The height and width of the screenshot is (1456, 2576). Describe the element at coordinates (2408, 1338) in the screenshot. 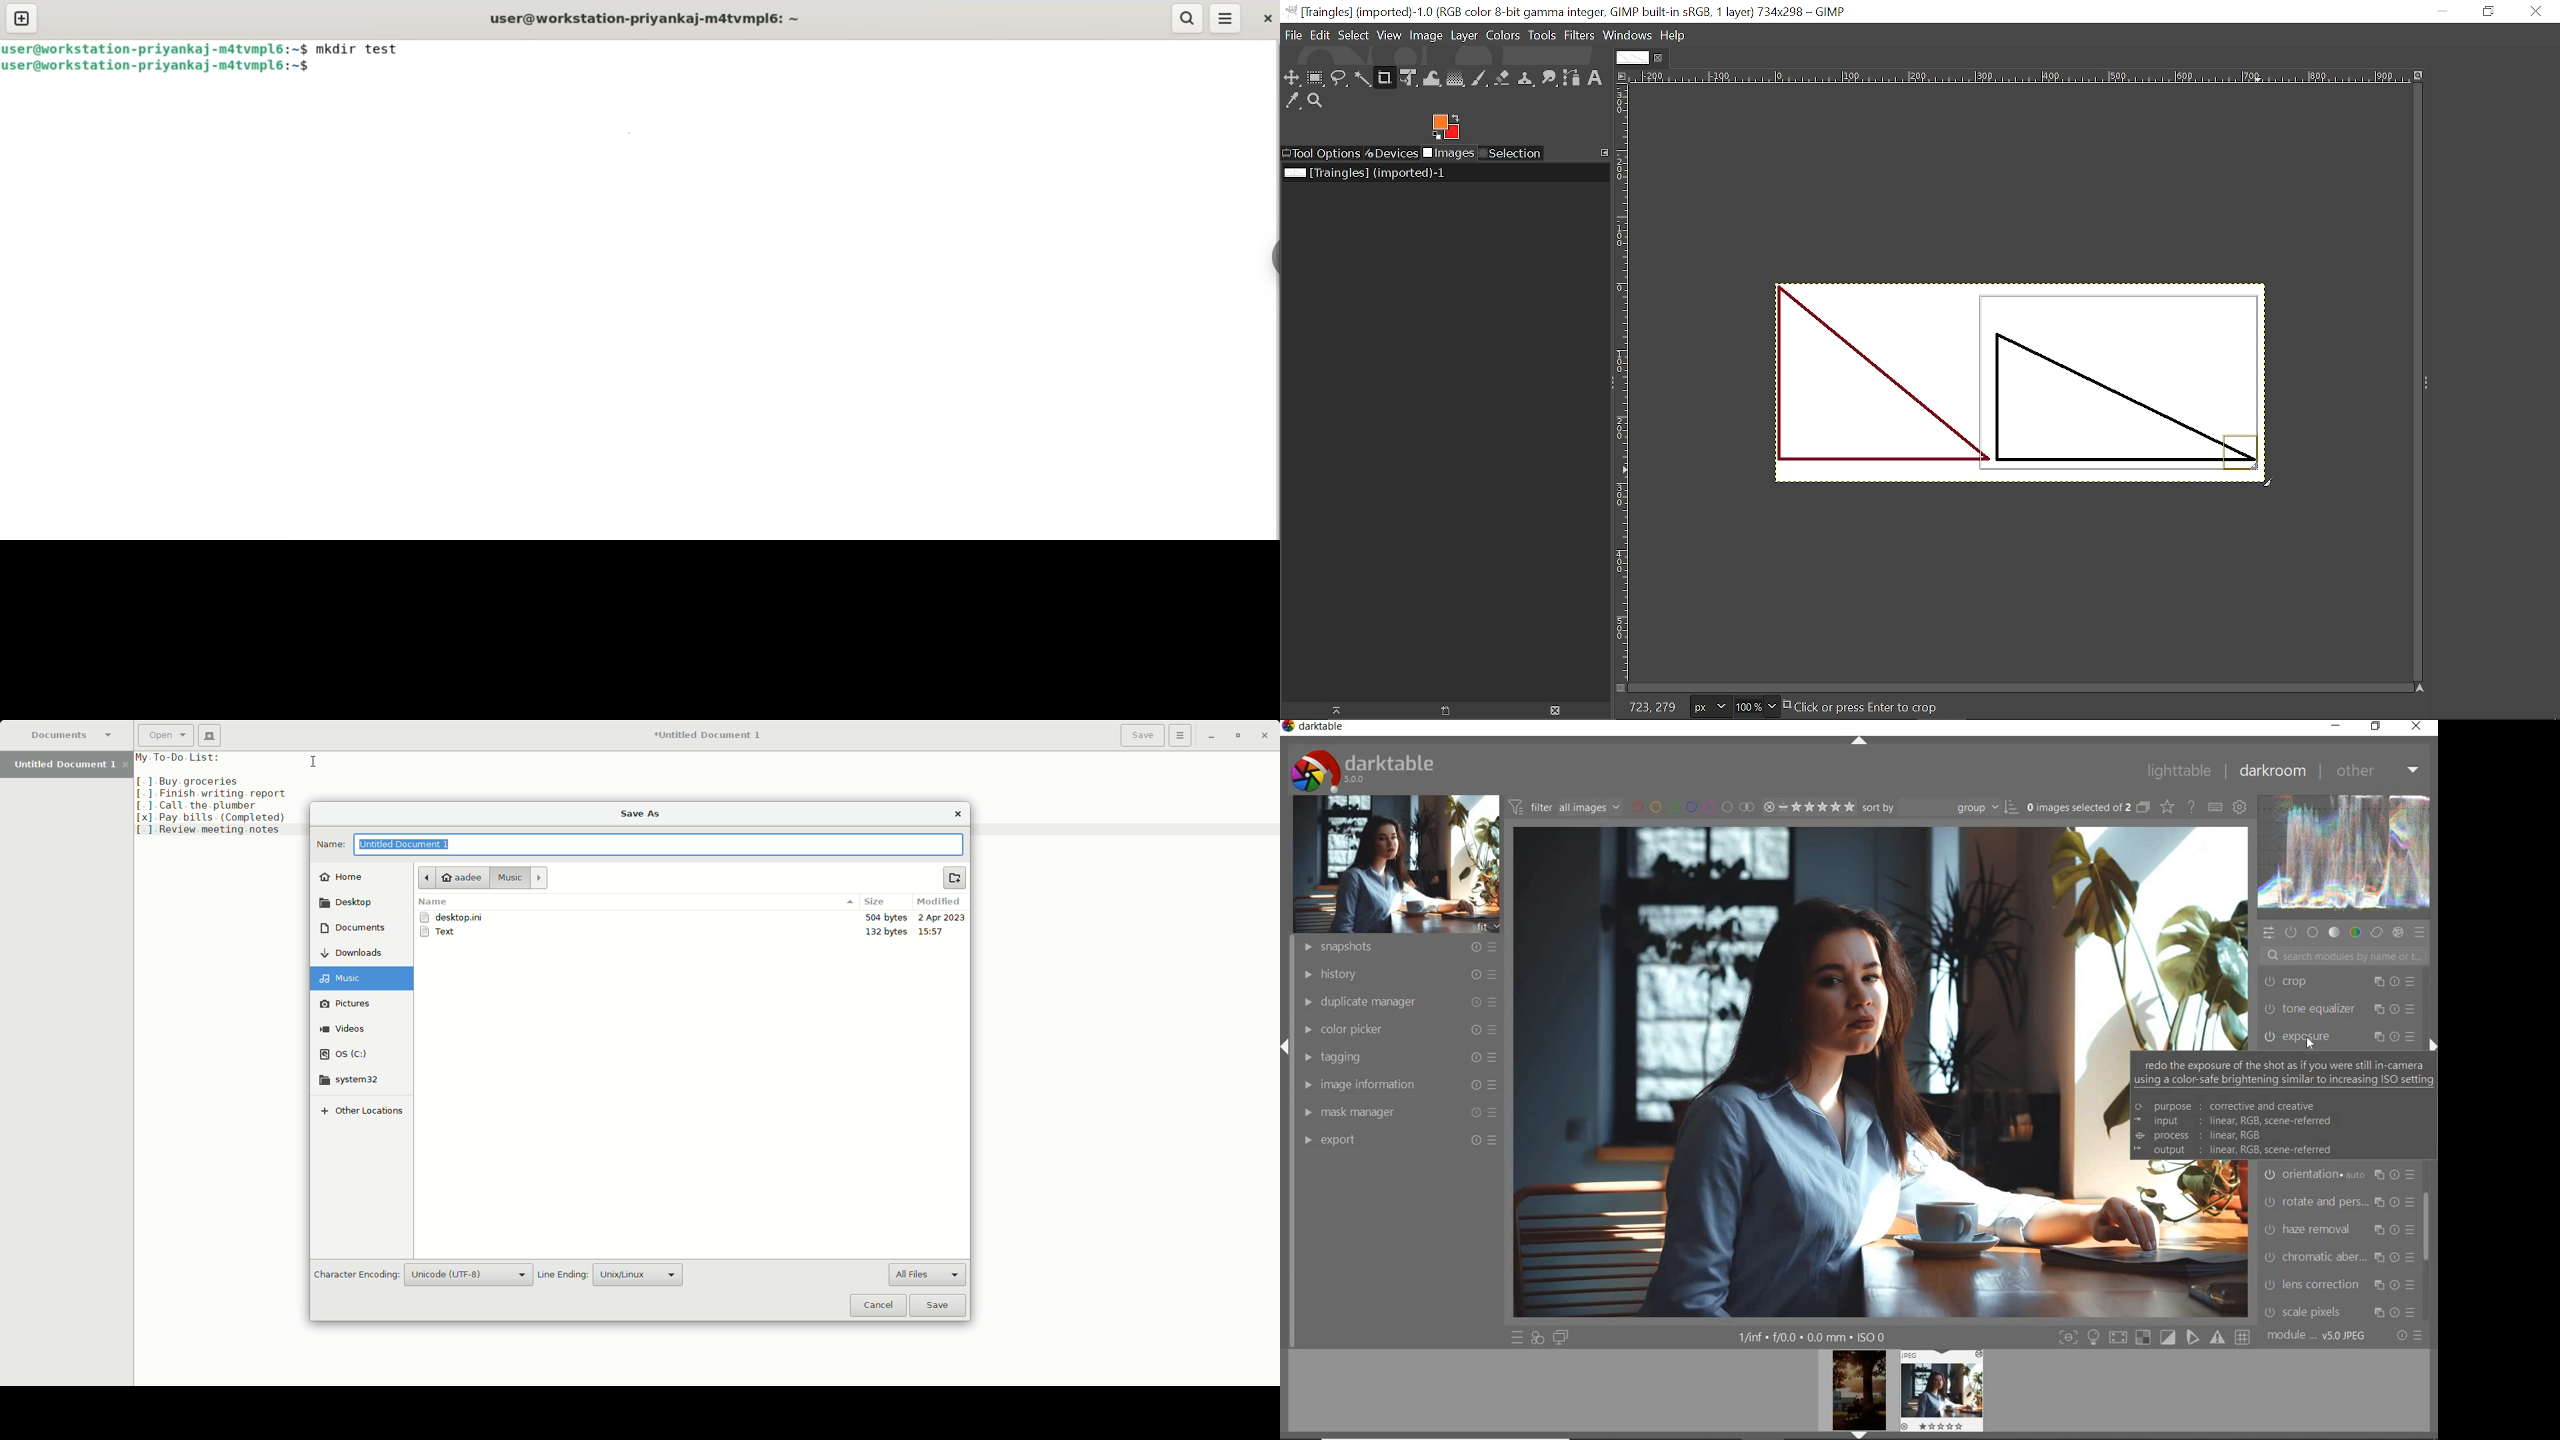

I see `RESET OR PRESET & PREFERANCE` at that location.